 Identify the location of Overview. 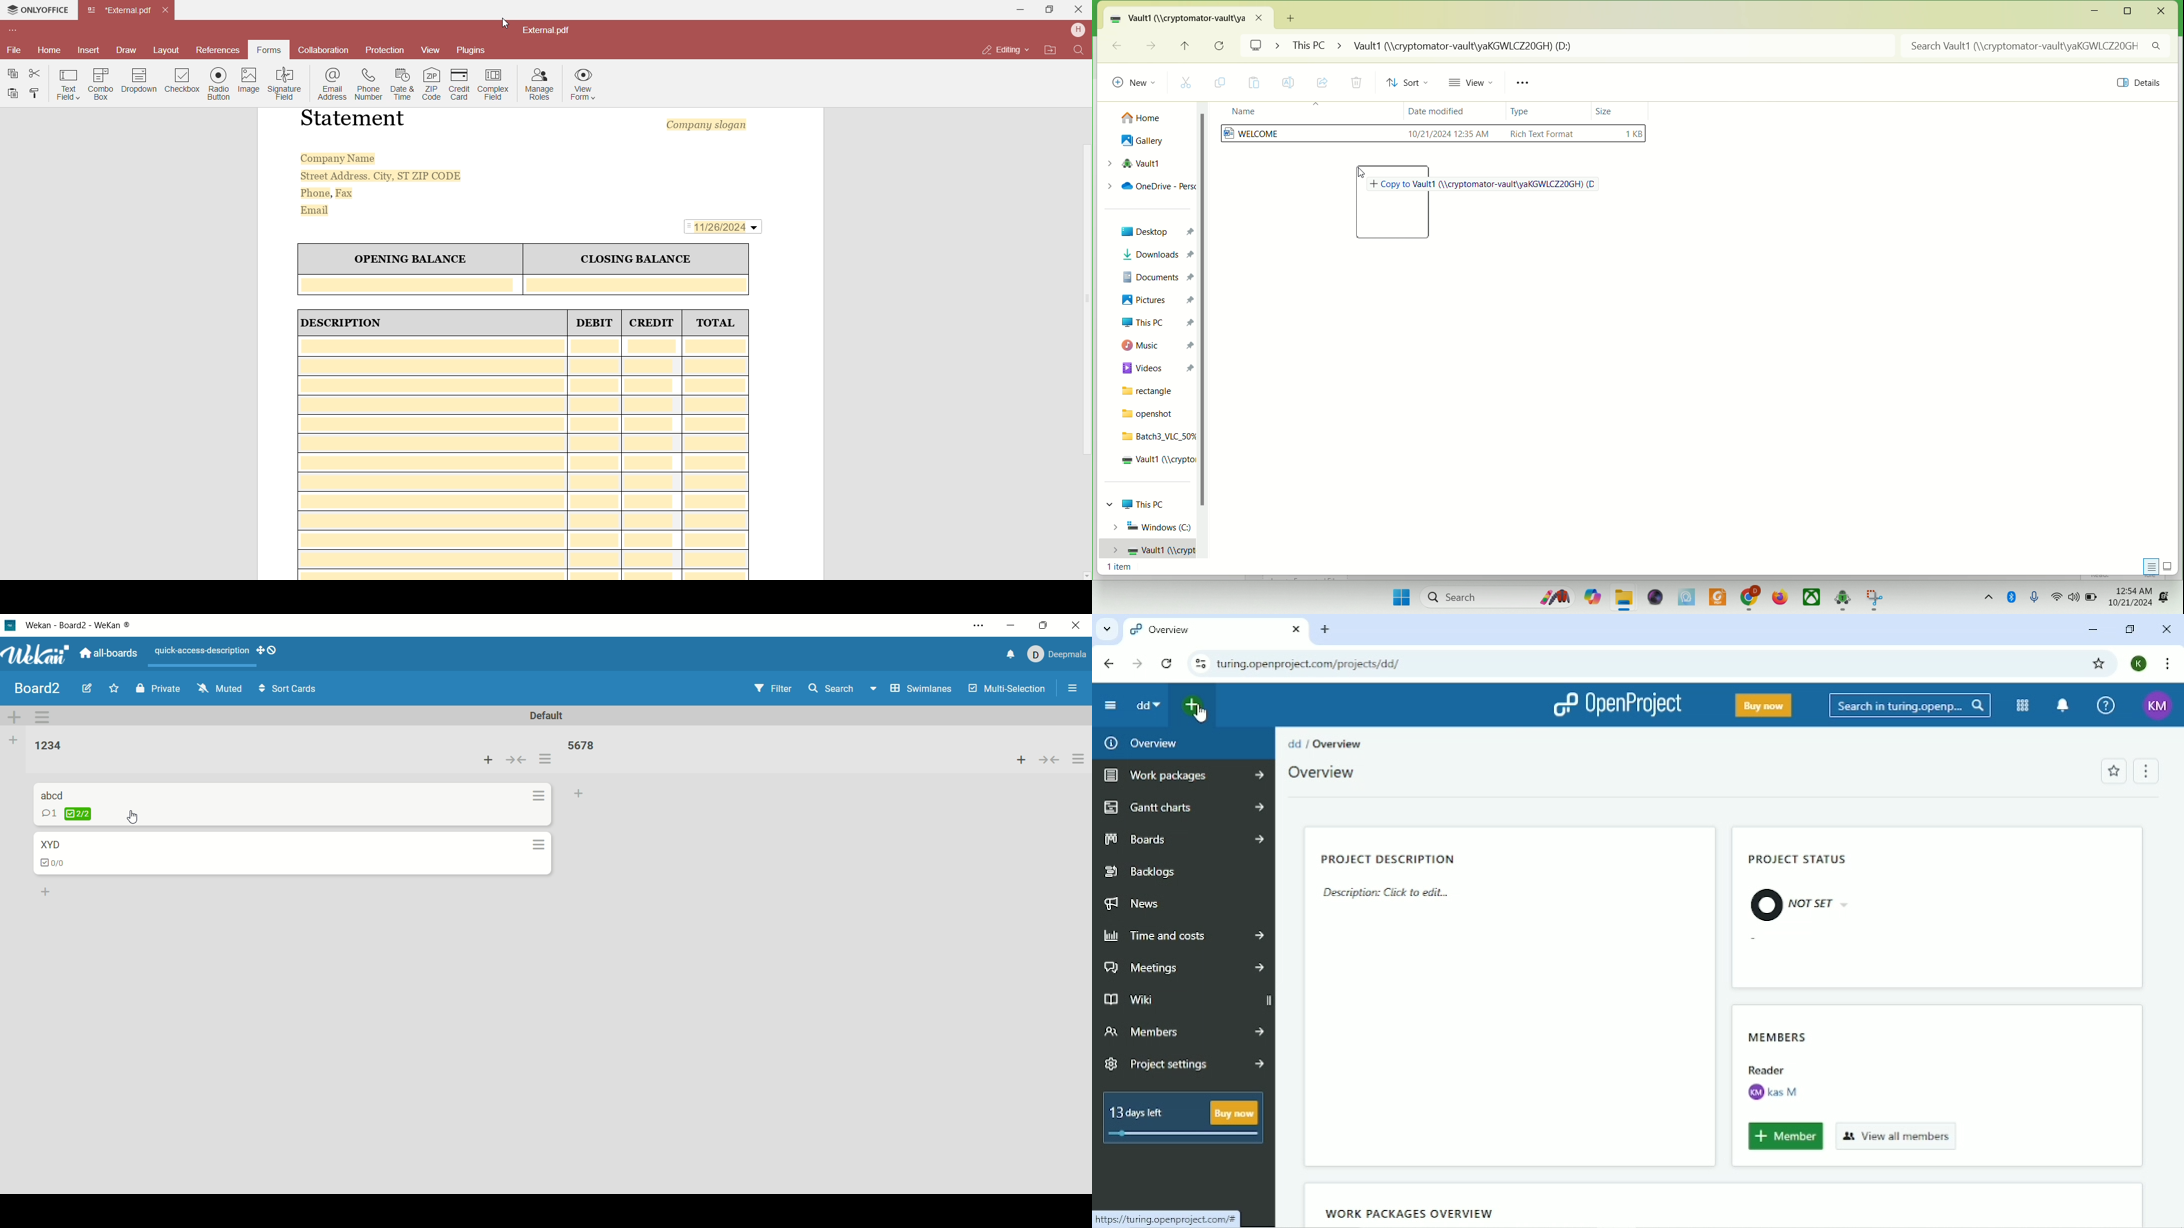
(1143, 743).